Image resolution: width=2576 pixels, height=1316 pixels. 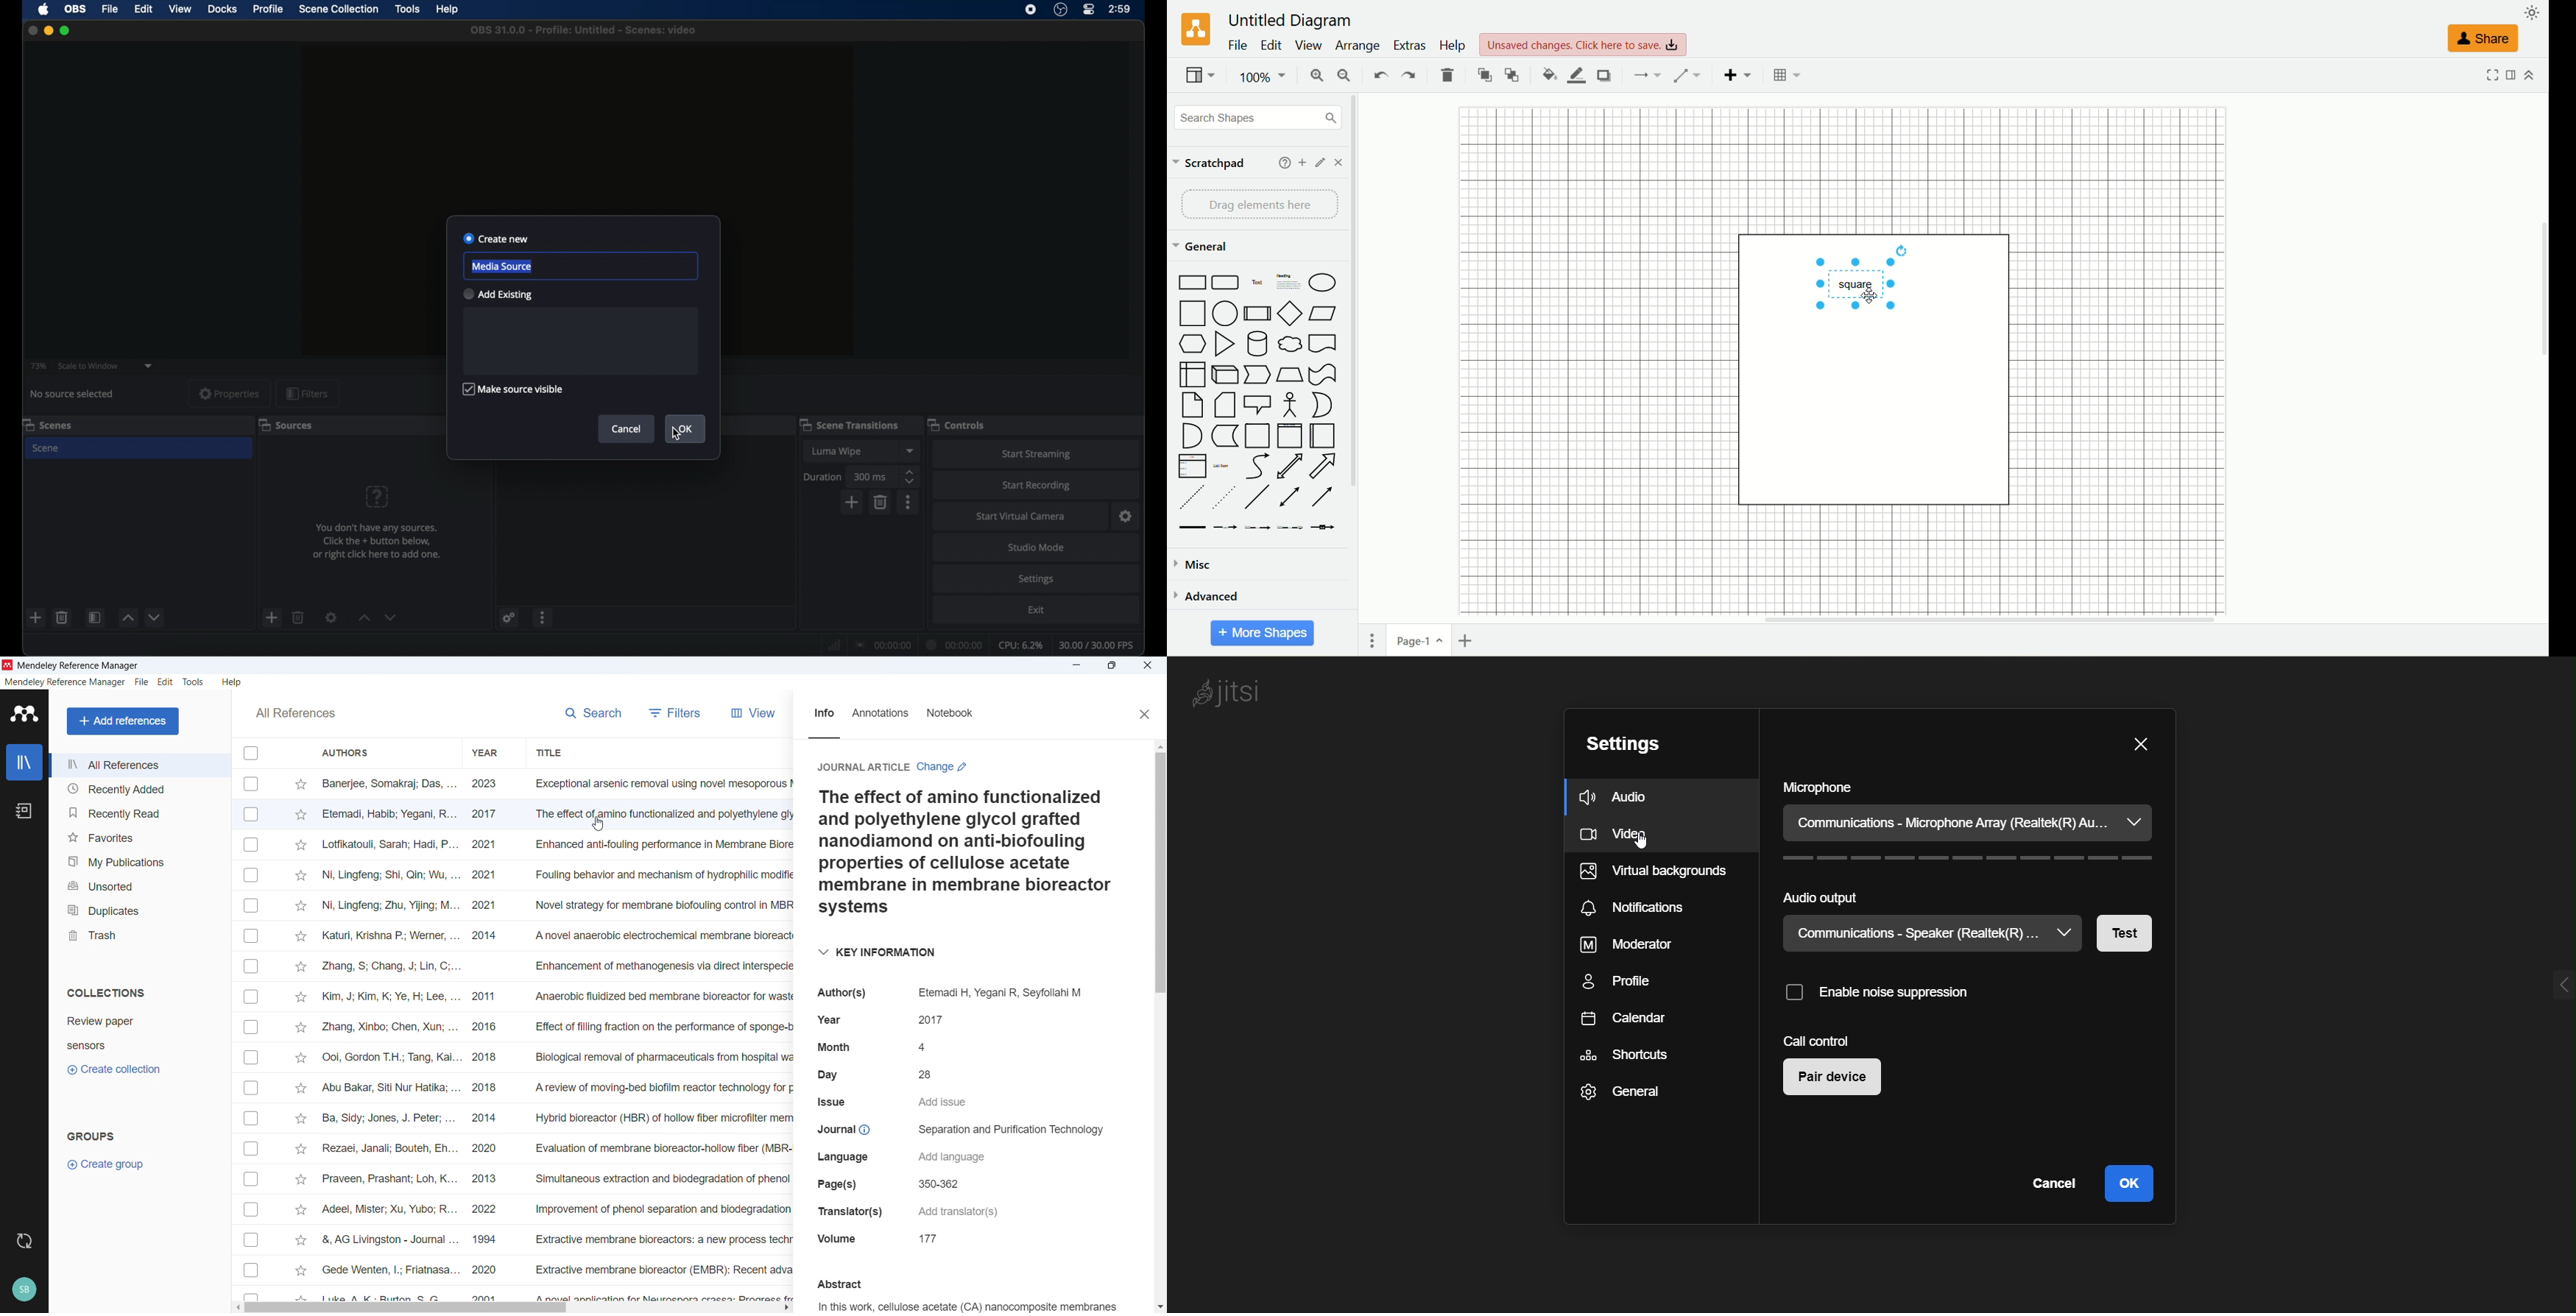 I want to click on line color, so click(x=1576, y=75).